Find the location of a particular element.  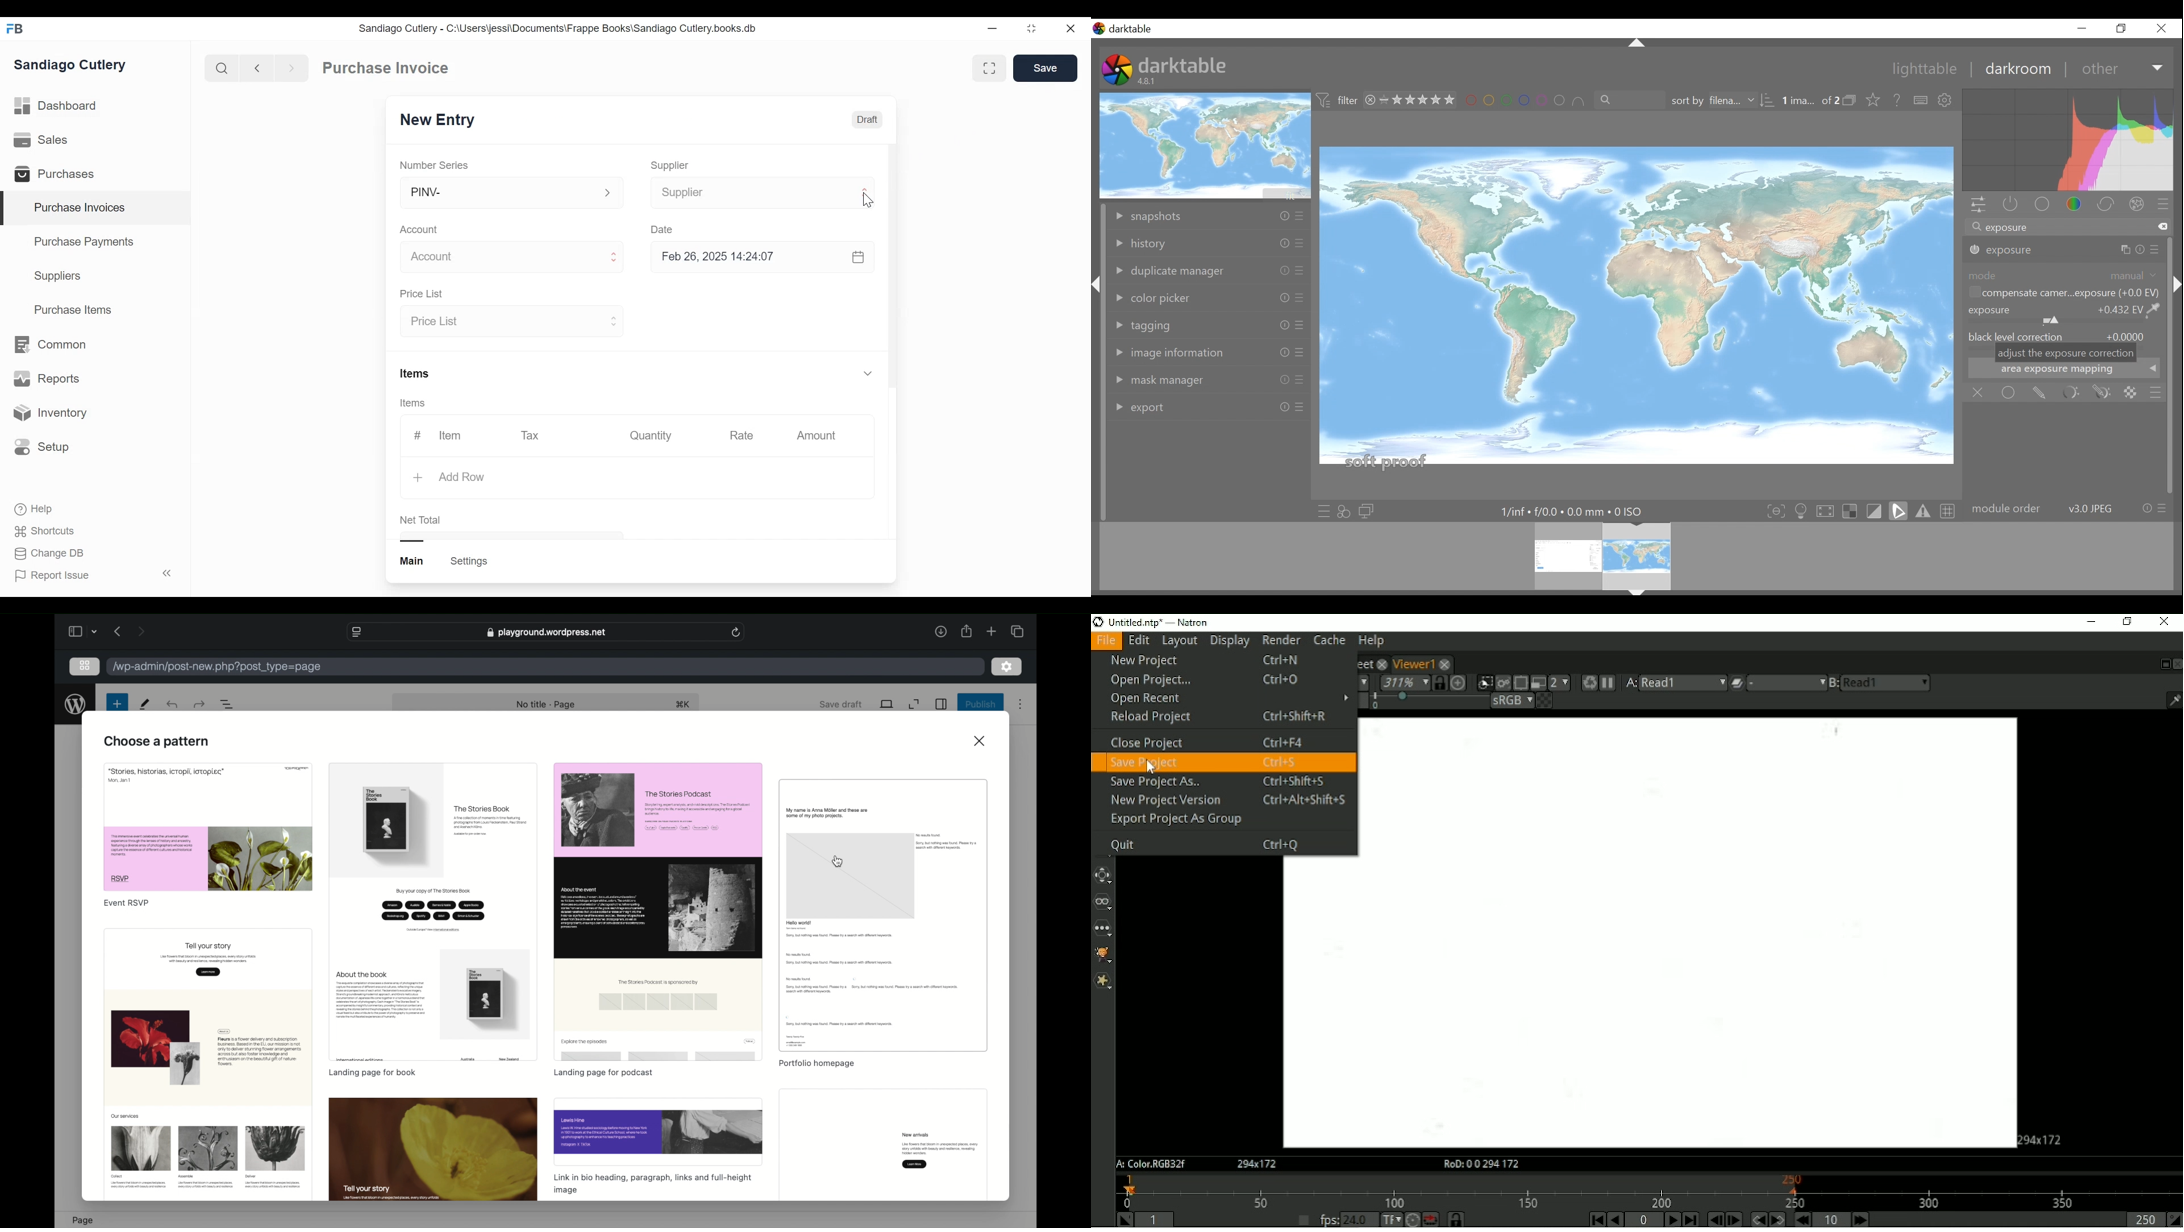

Navigate forward is located at coordinates (291, 67).